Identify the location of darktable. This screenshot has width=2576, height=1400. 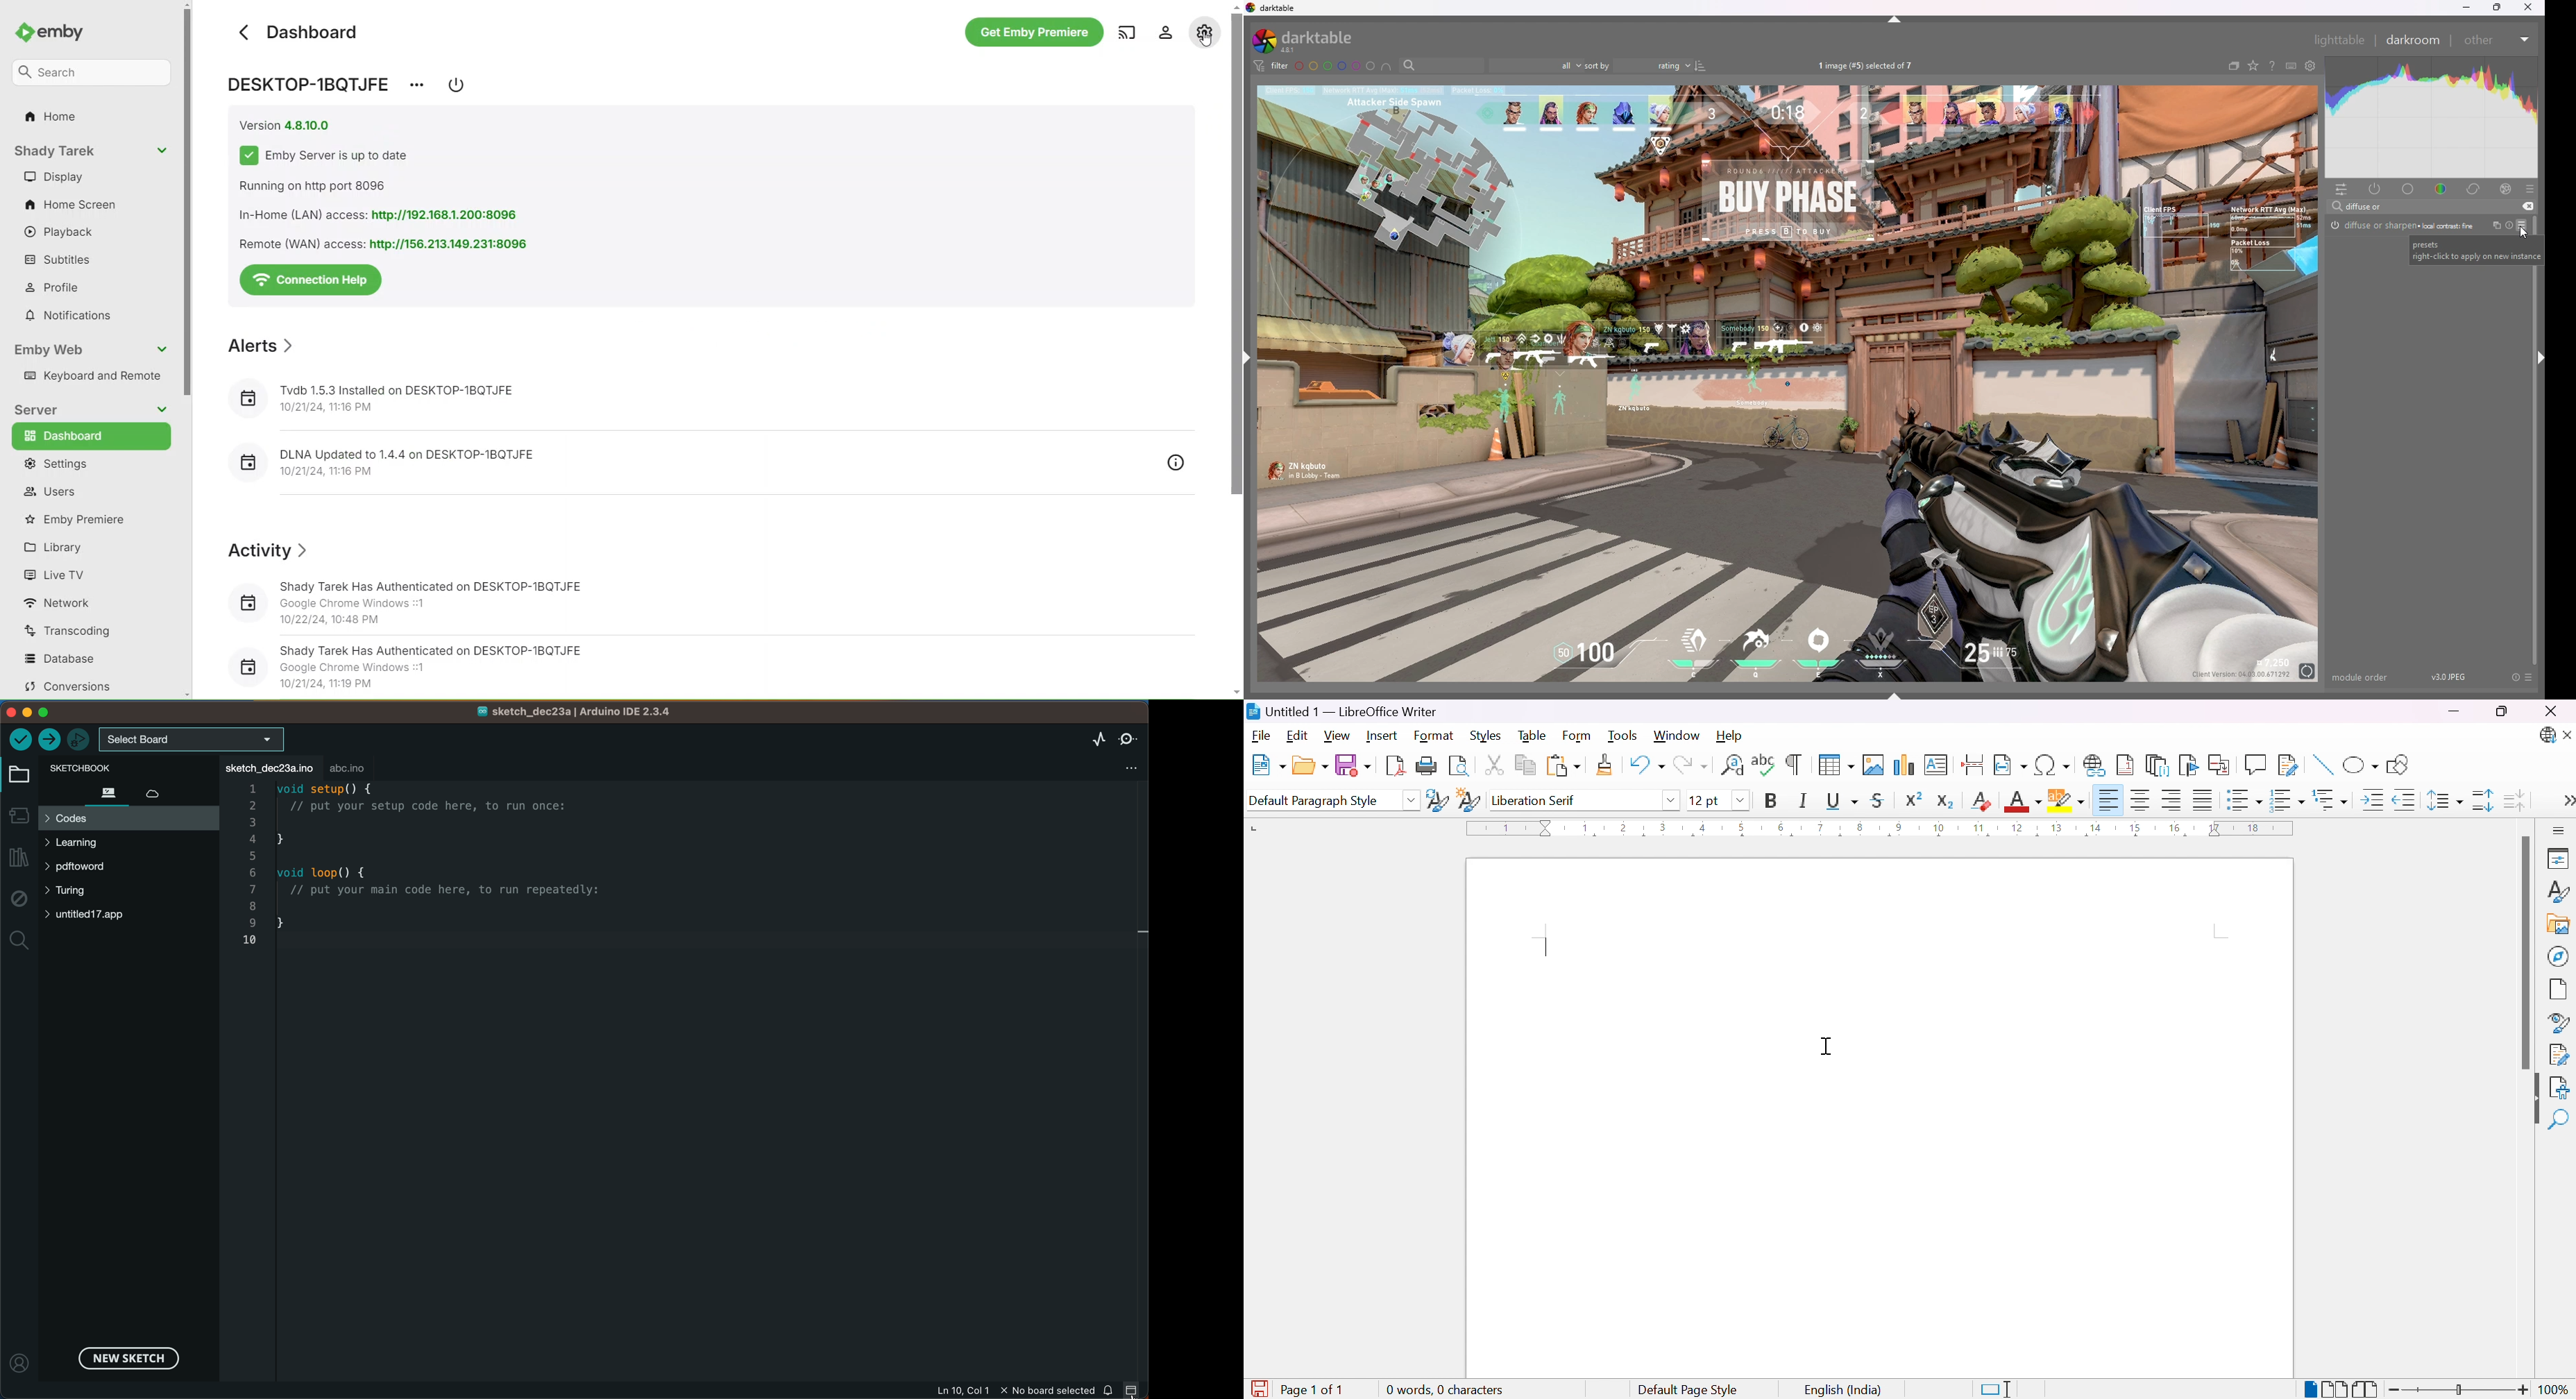
(1307, 41).